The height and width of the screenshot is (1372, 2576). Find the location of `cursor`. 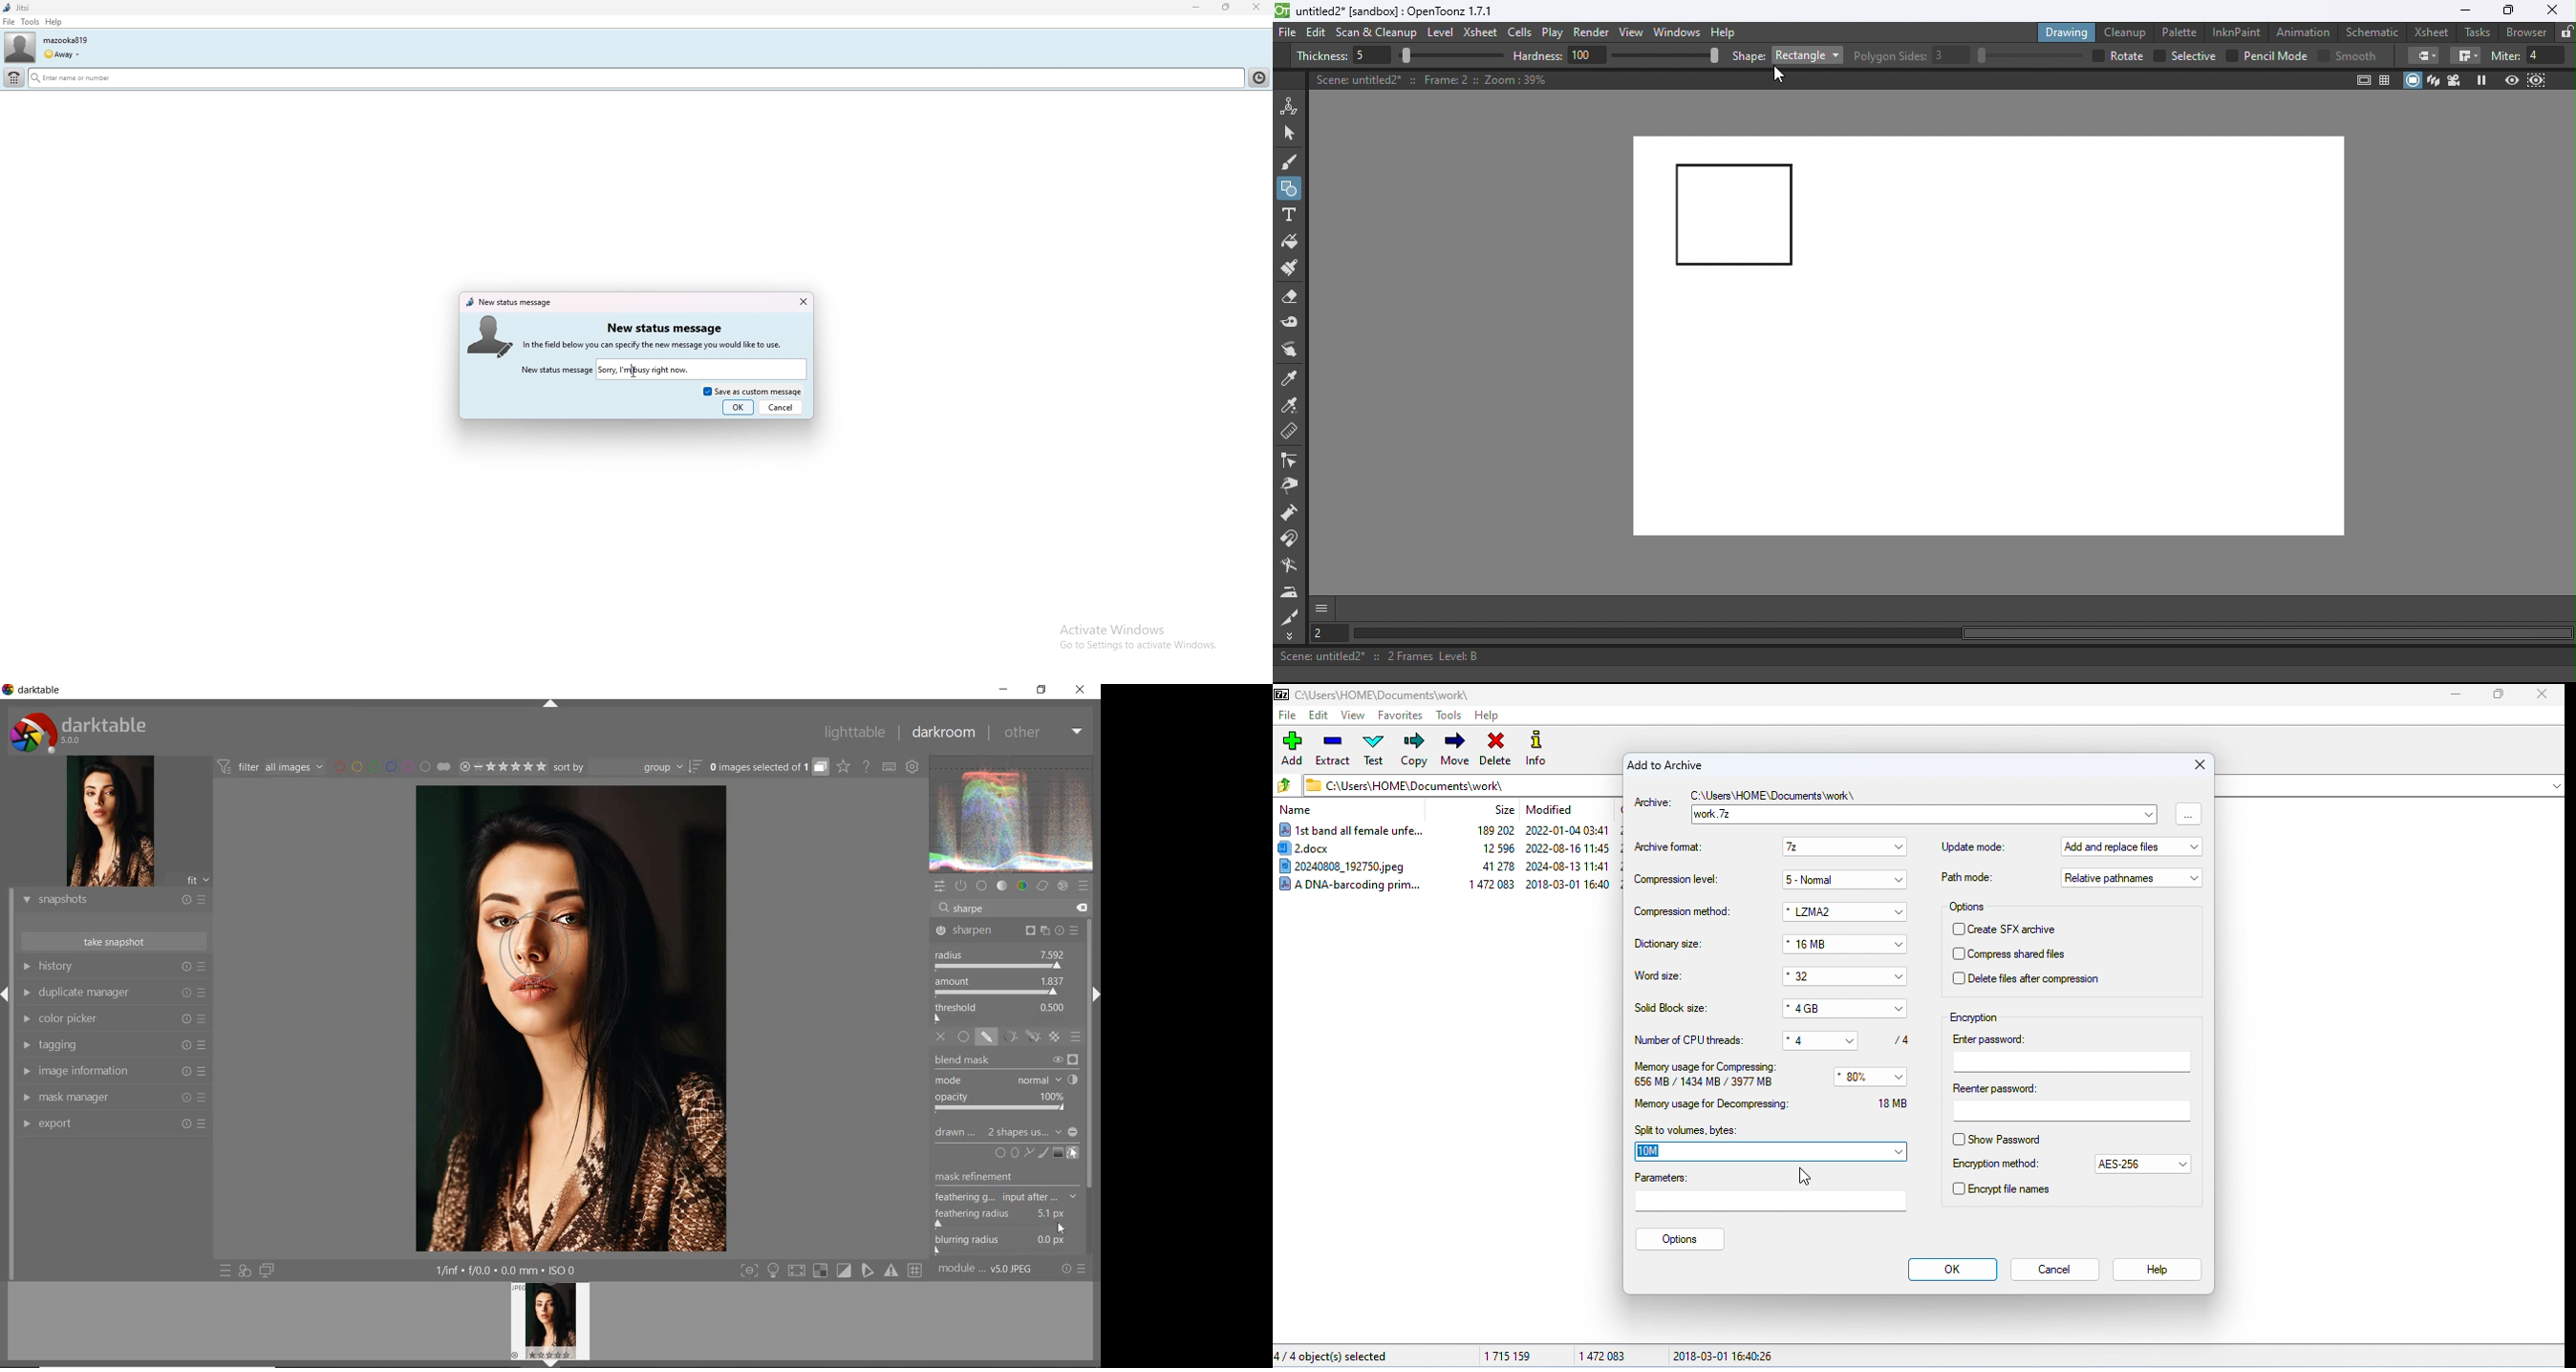

cursor is located at coordinates (634, 371).